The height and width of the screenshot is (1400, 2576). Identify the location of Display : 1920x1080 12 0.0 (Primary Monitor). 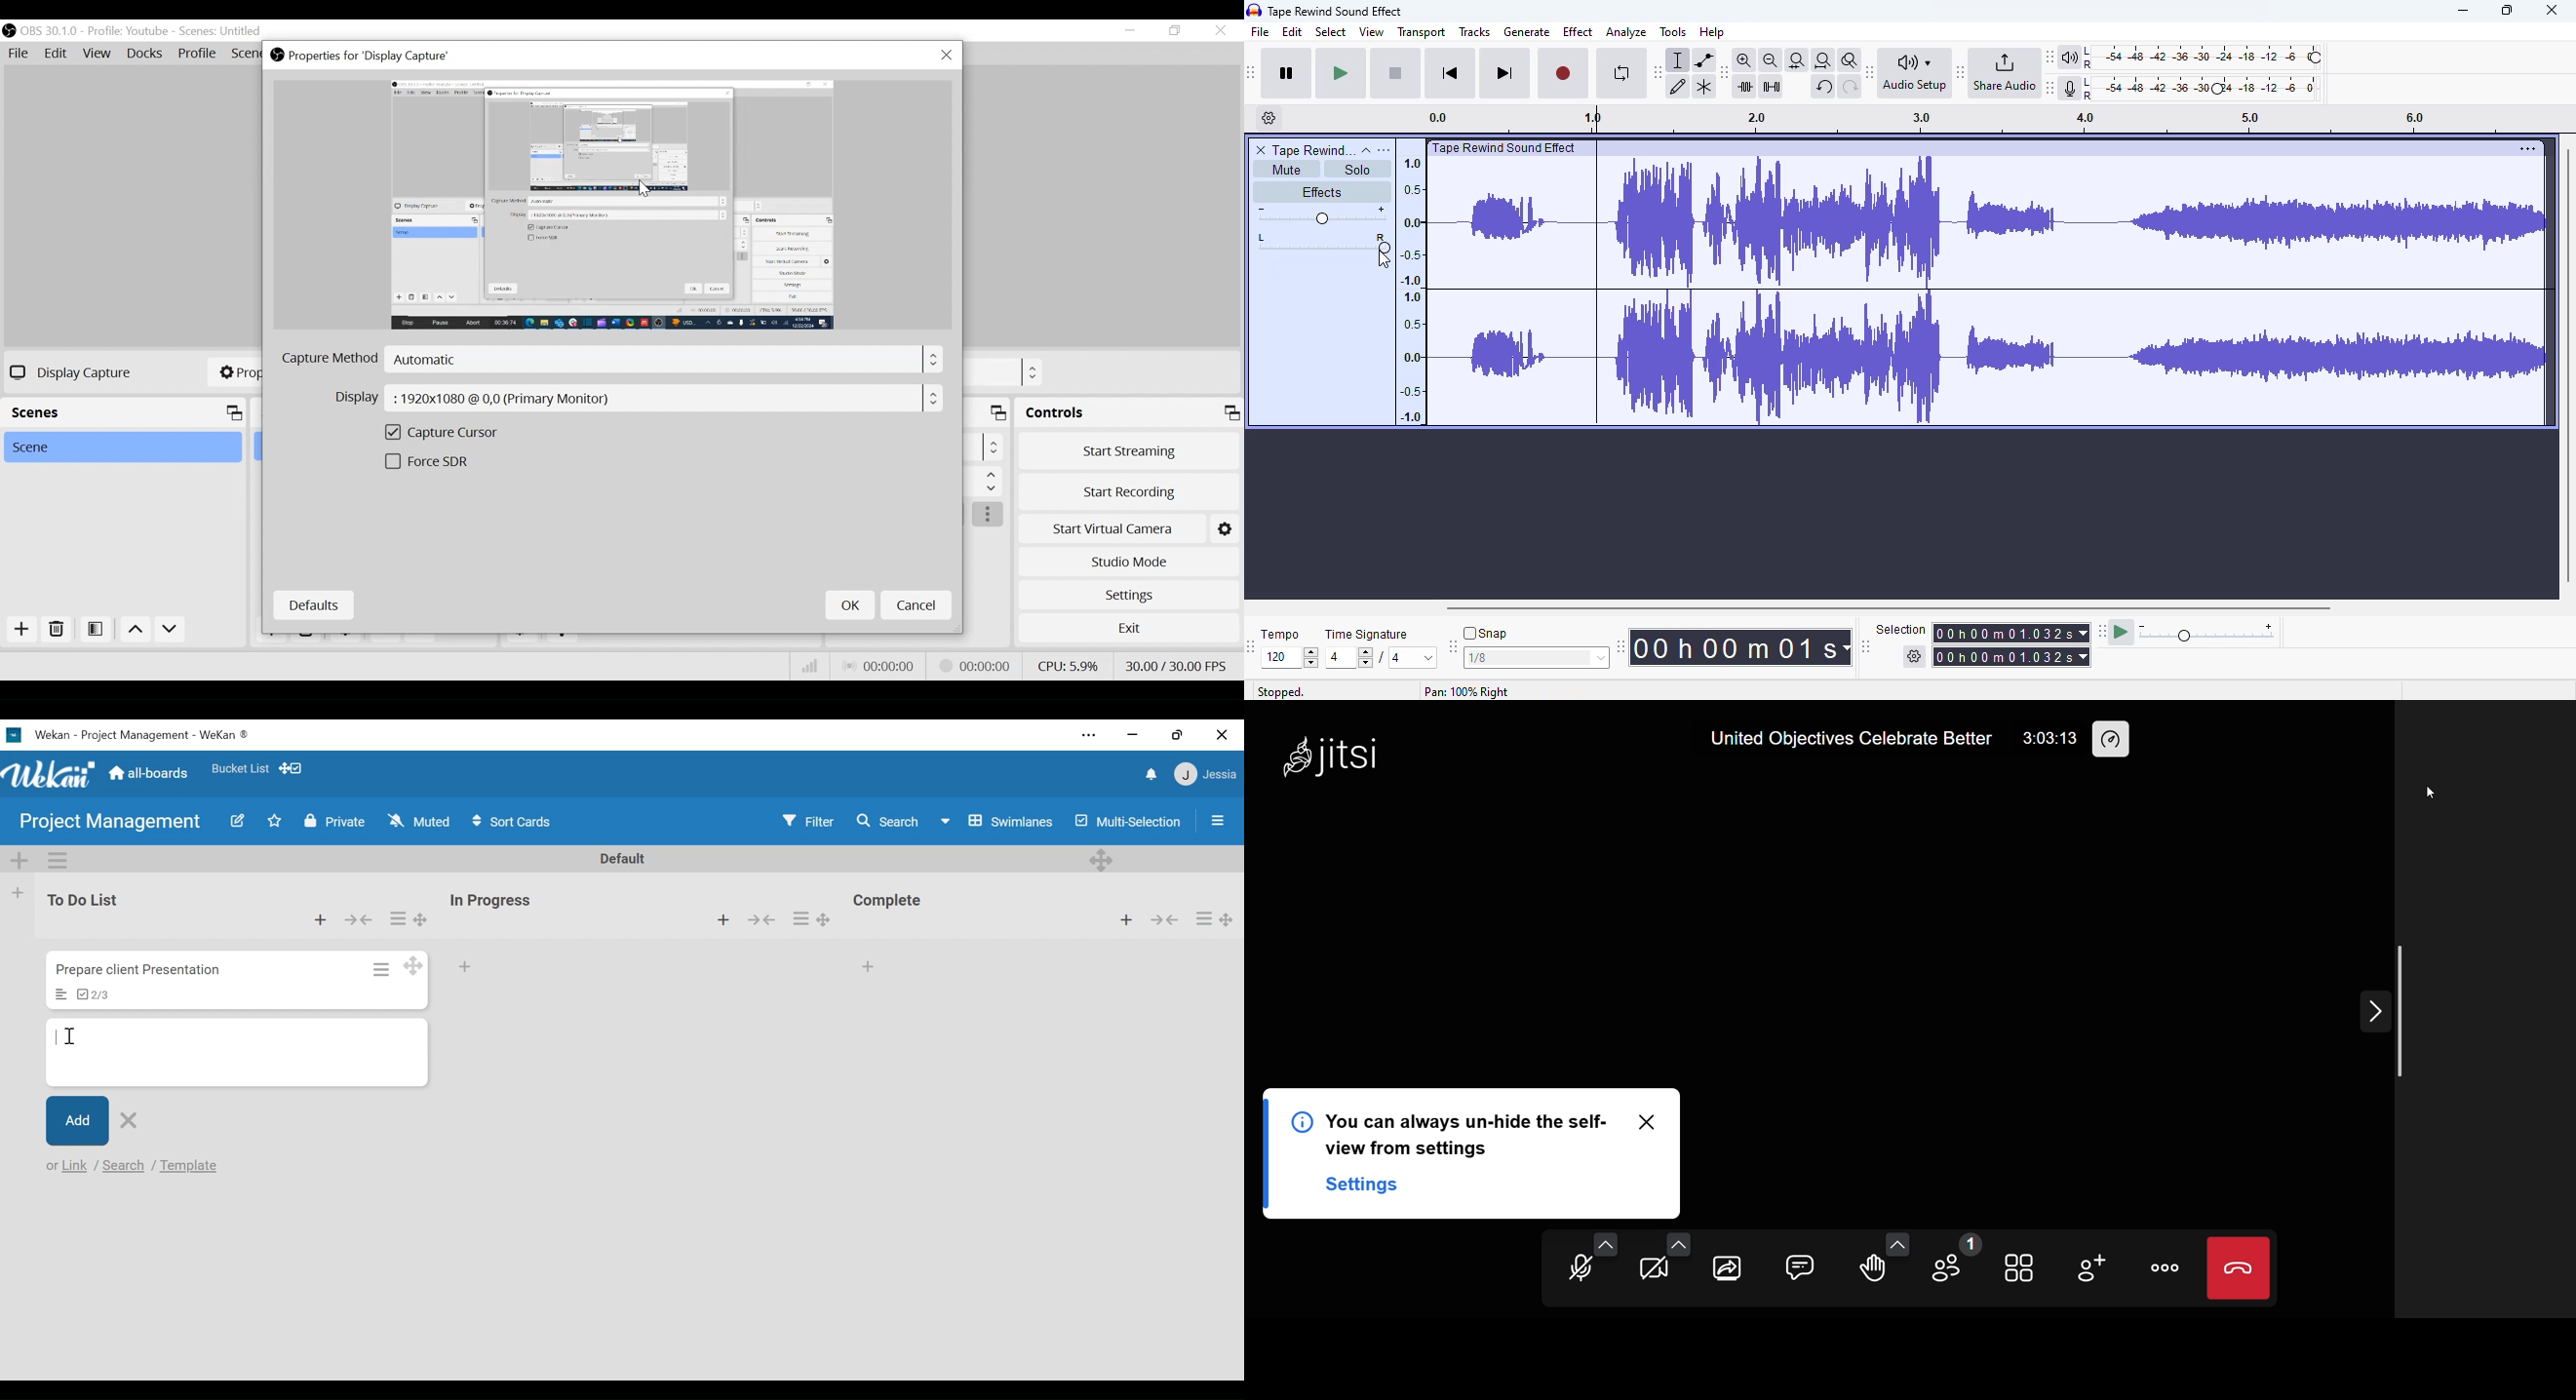
(637, 399).